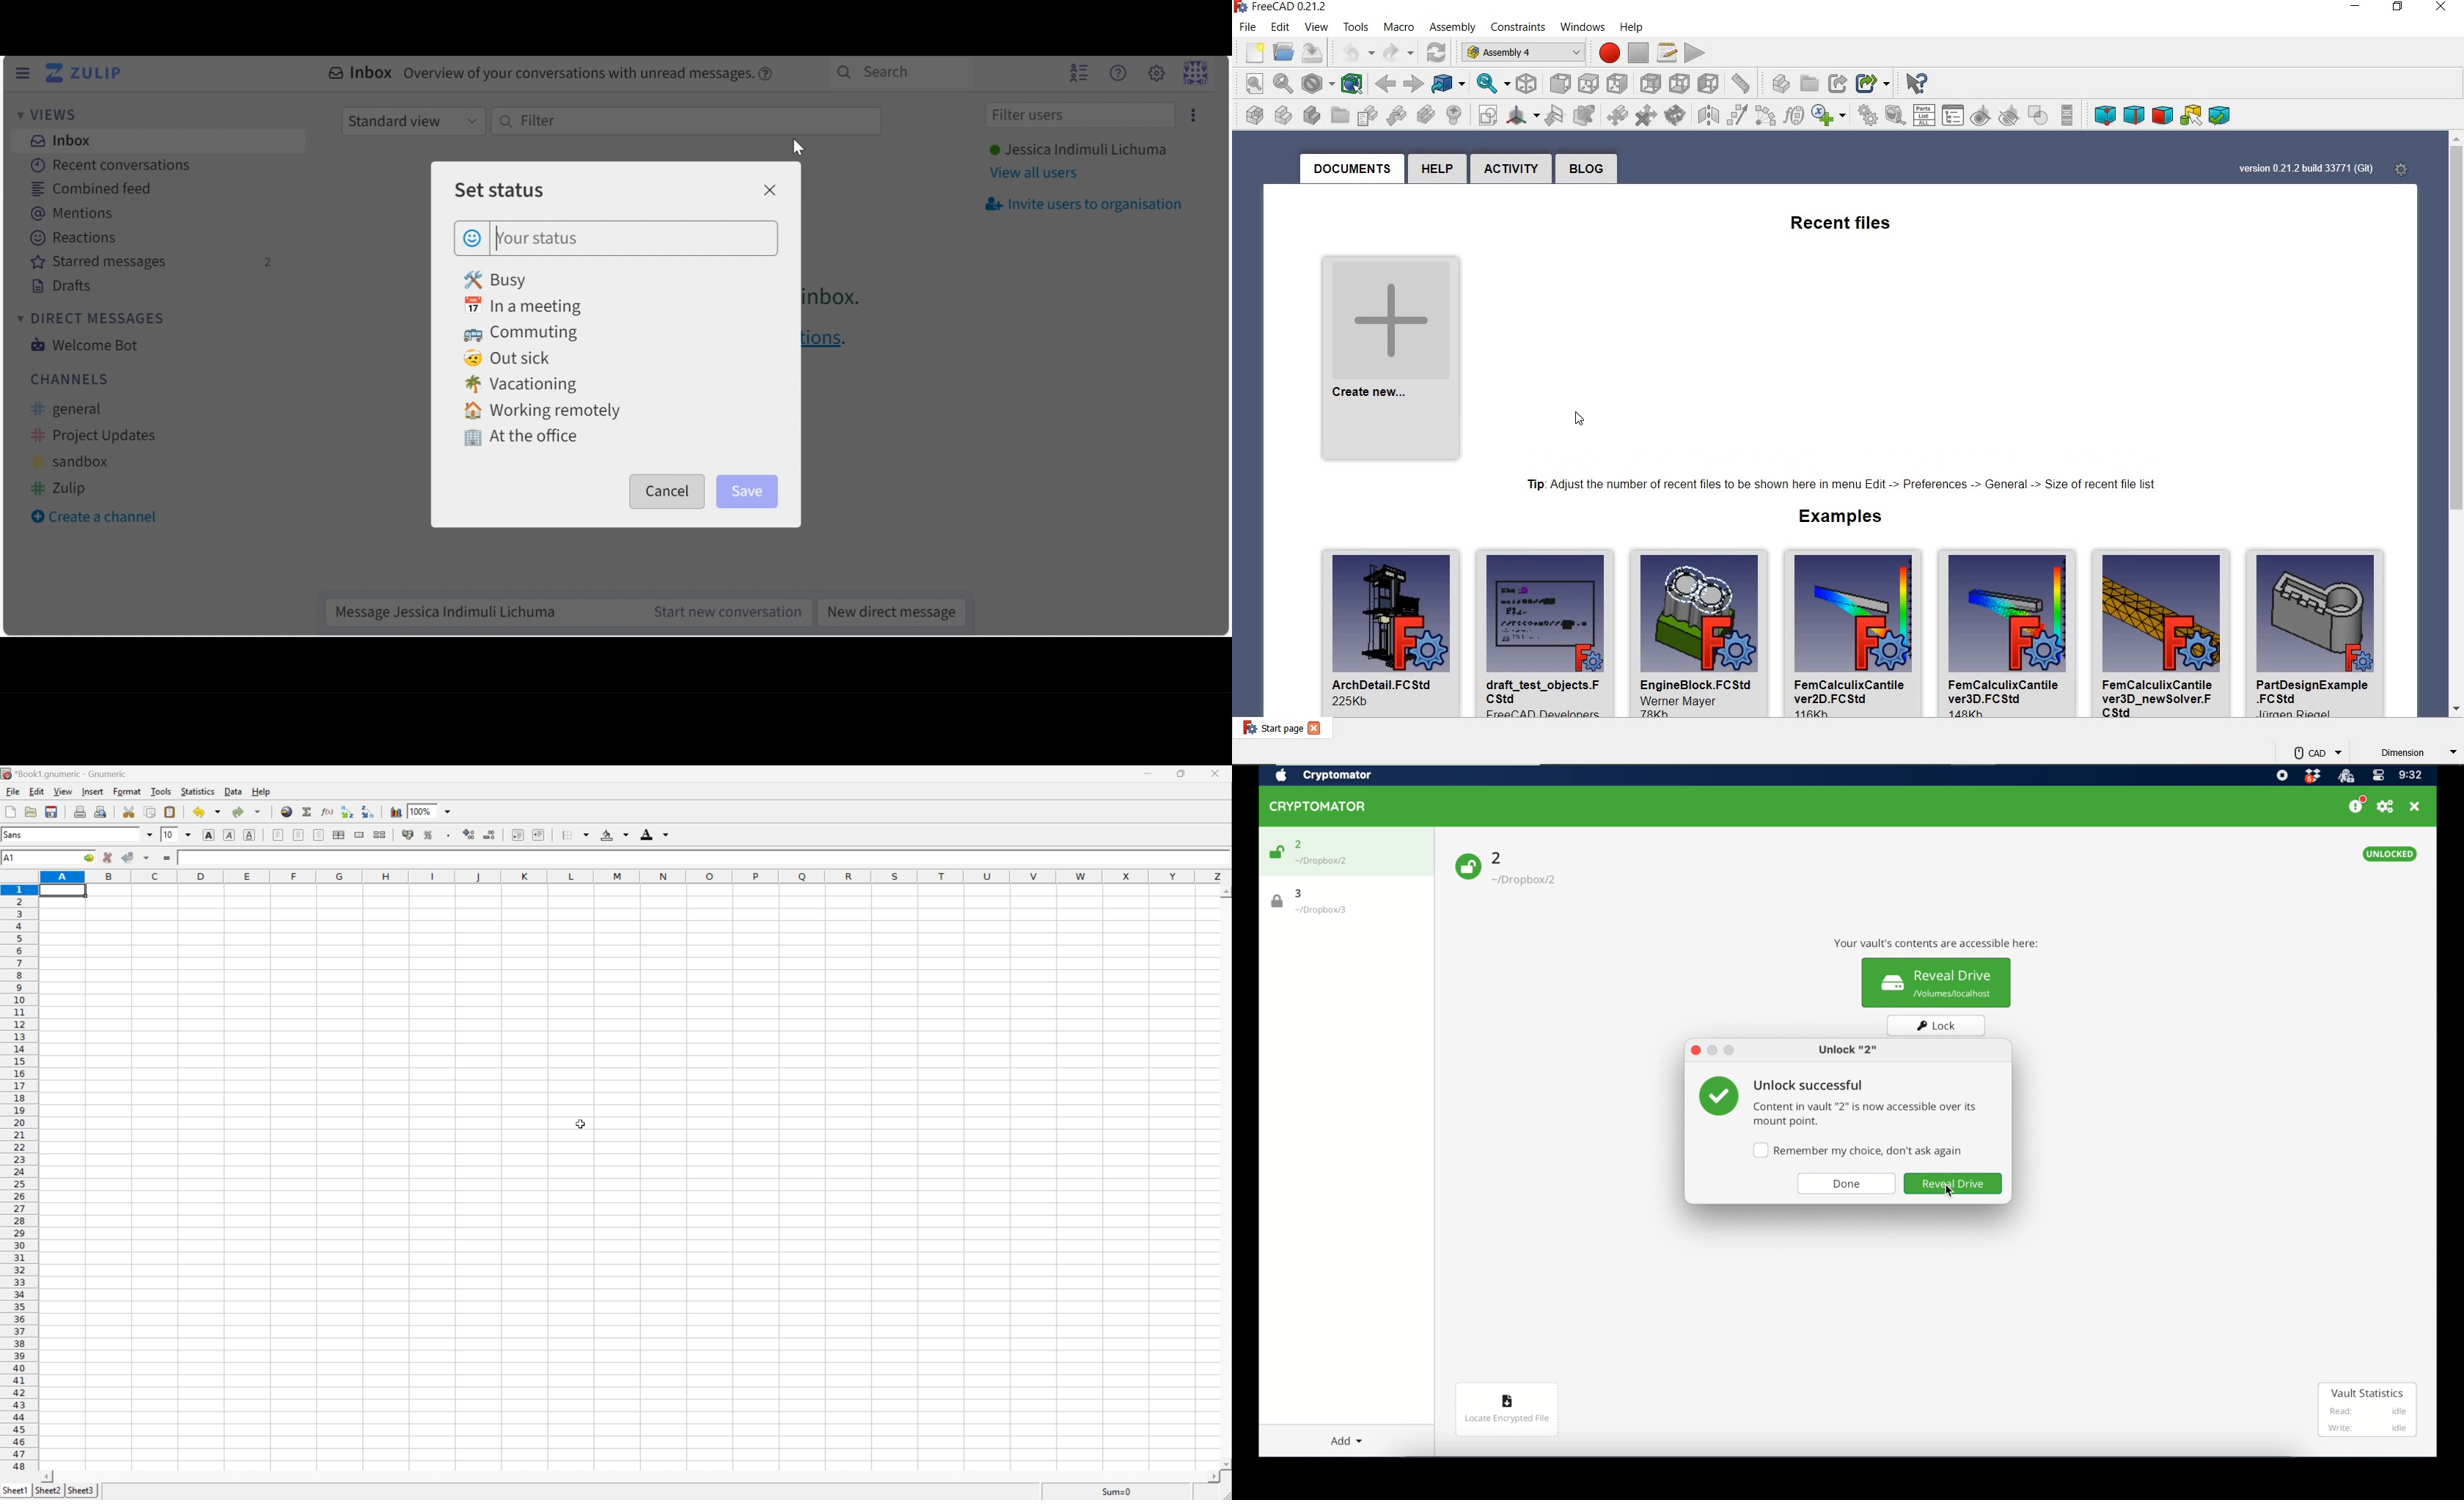 The width and height of the screenshot is (2464, 1512). Describe the element at coordinates (448, 811) in the screenshot. I see `Drop Down` at that location.